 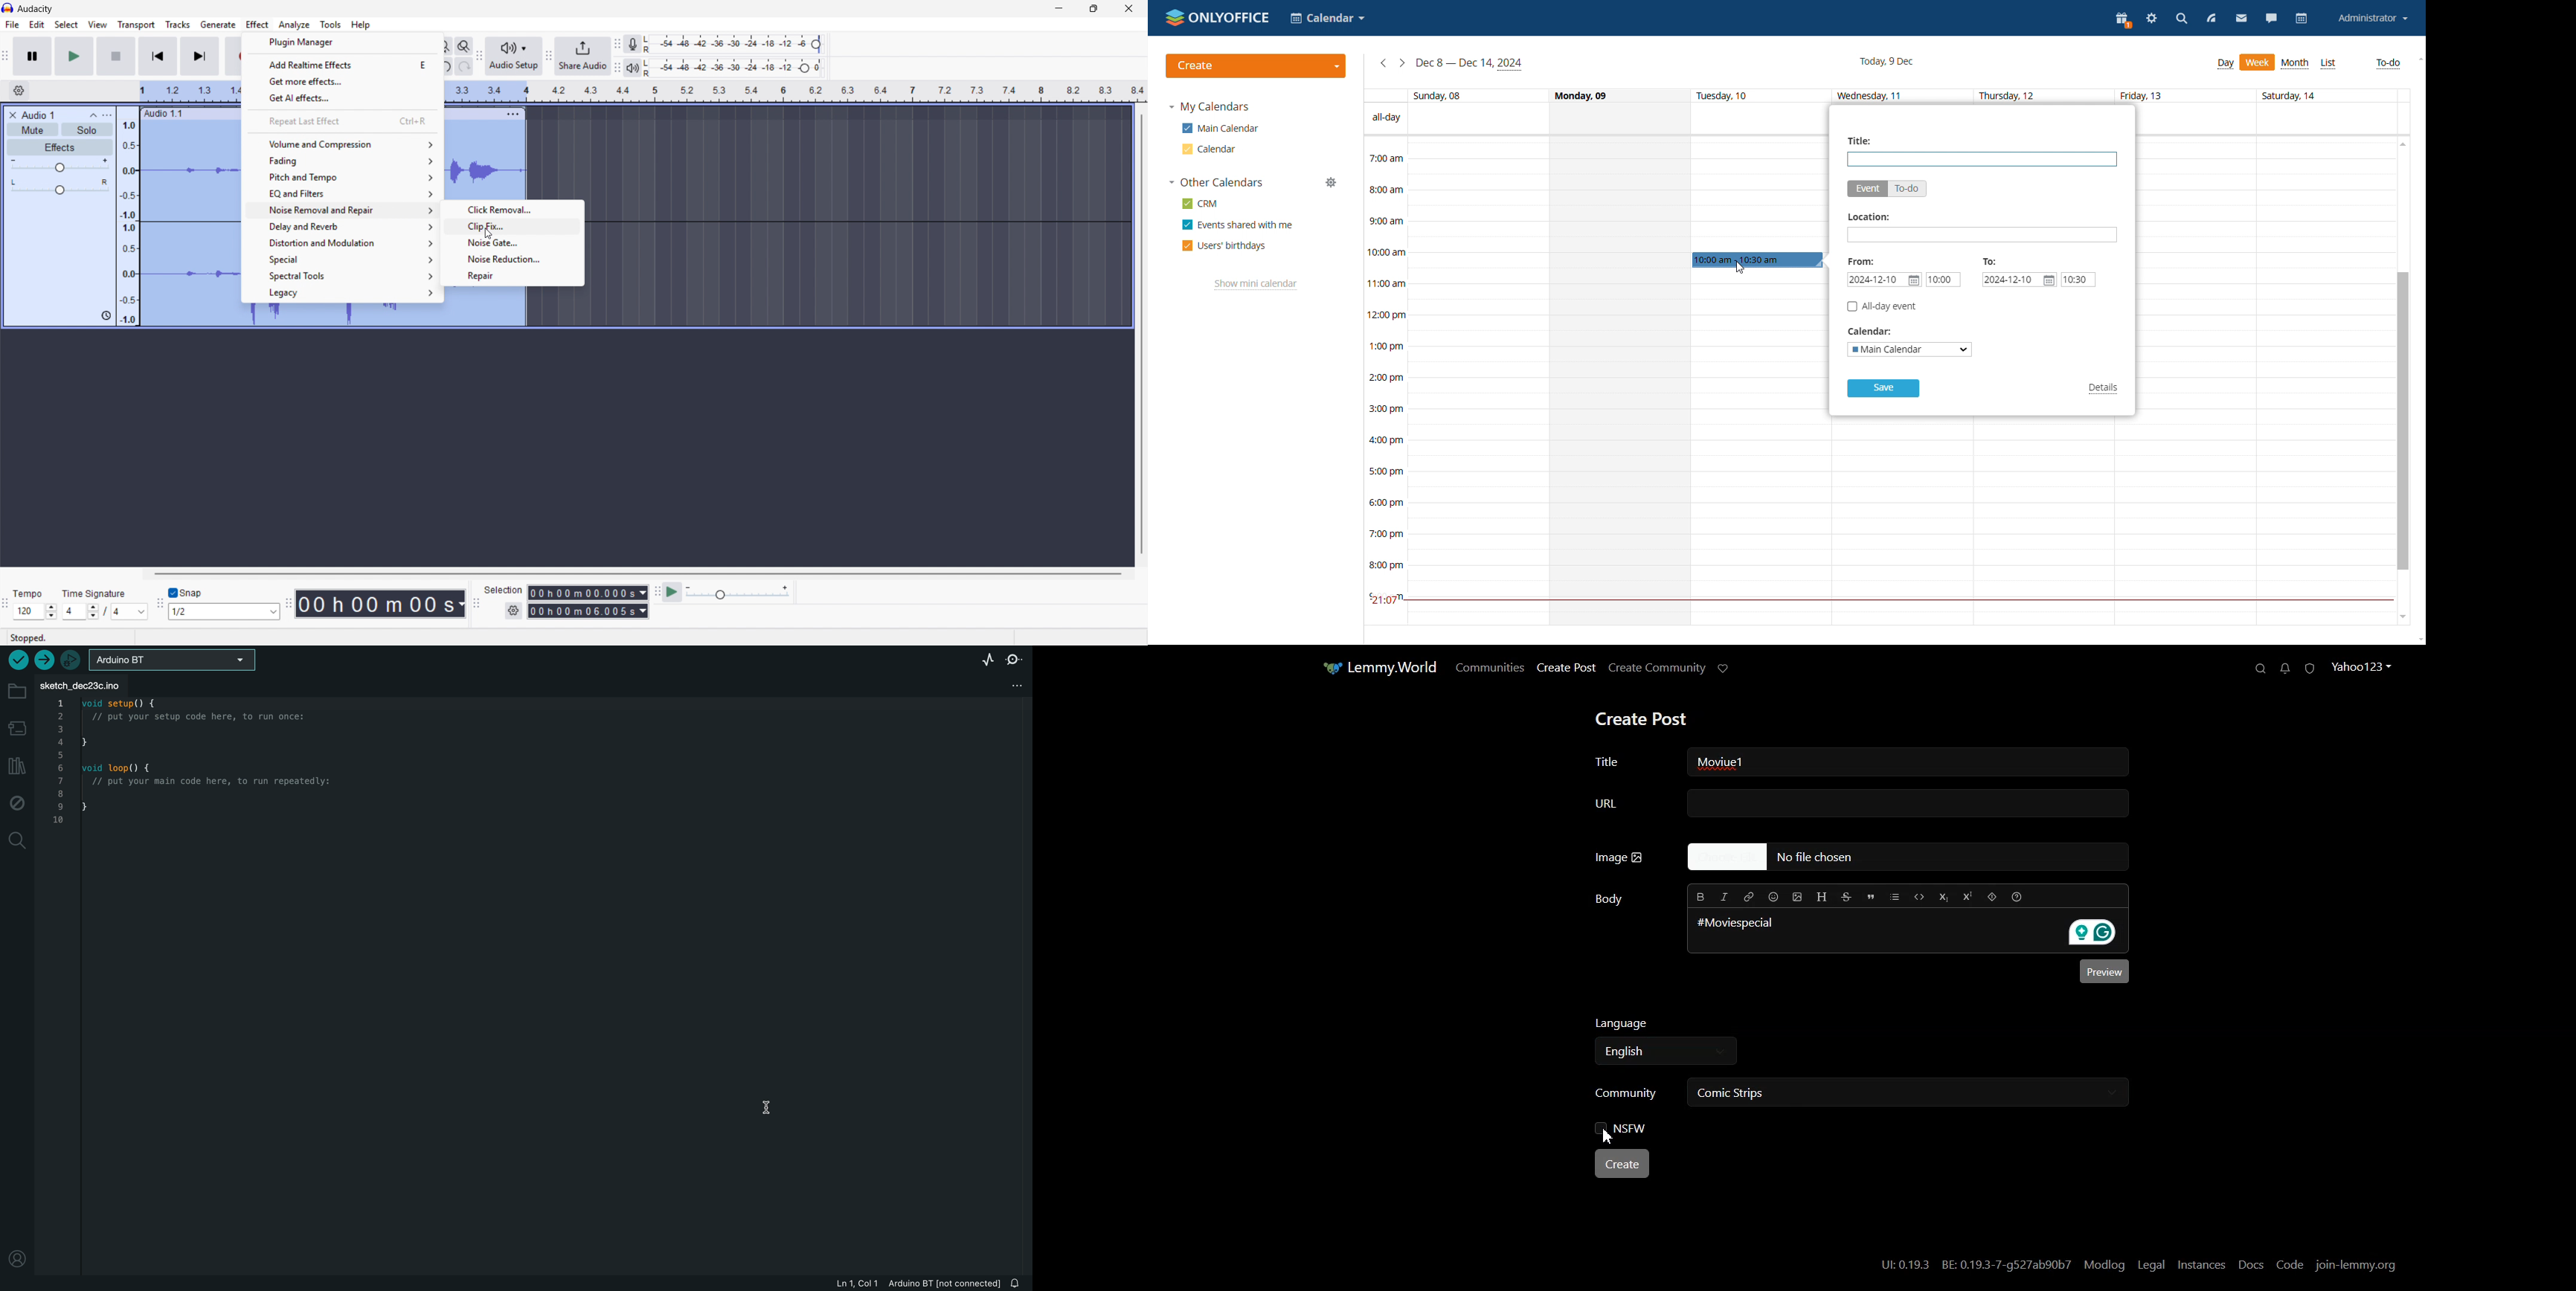 What do you see at coordinates (32, 56) in the screenshot?
I see `pause ` at bounding box center [32, 56].